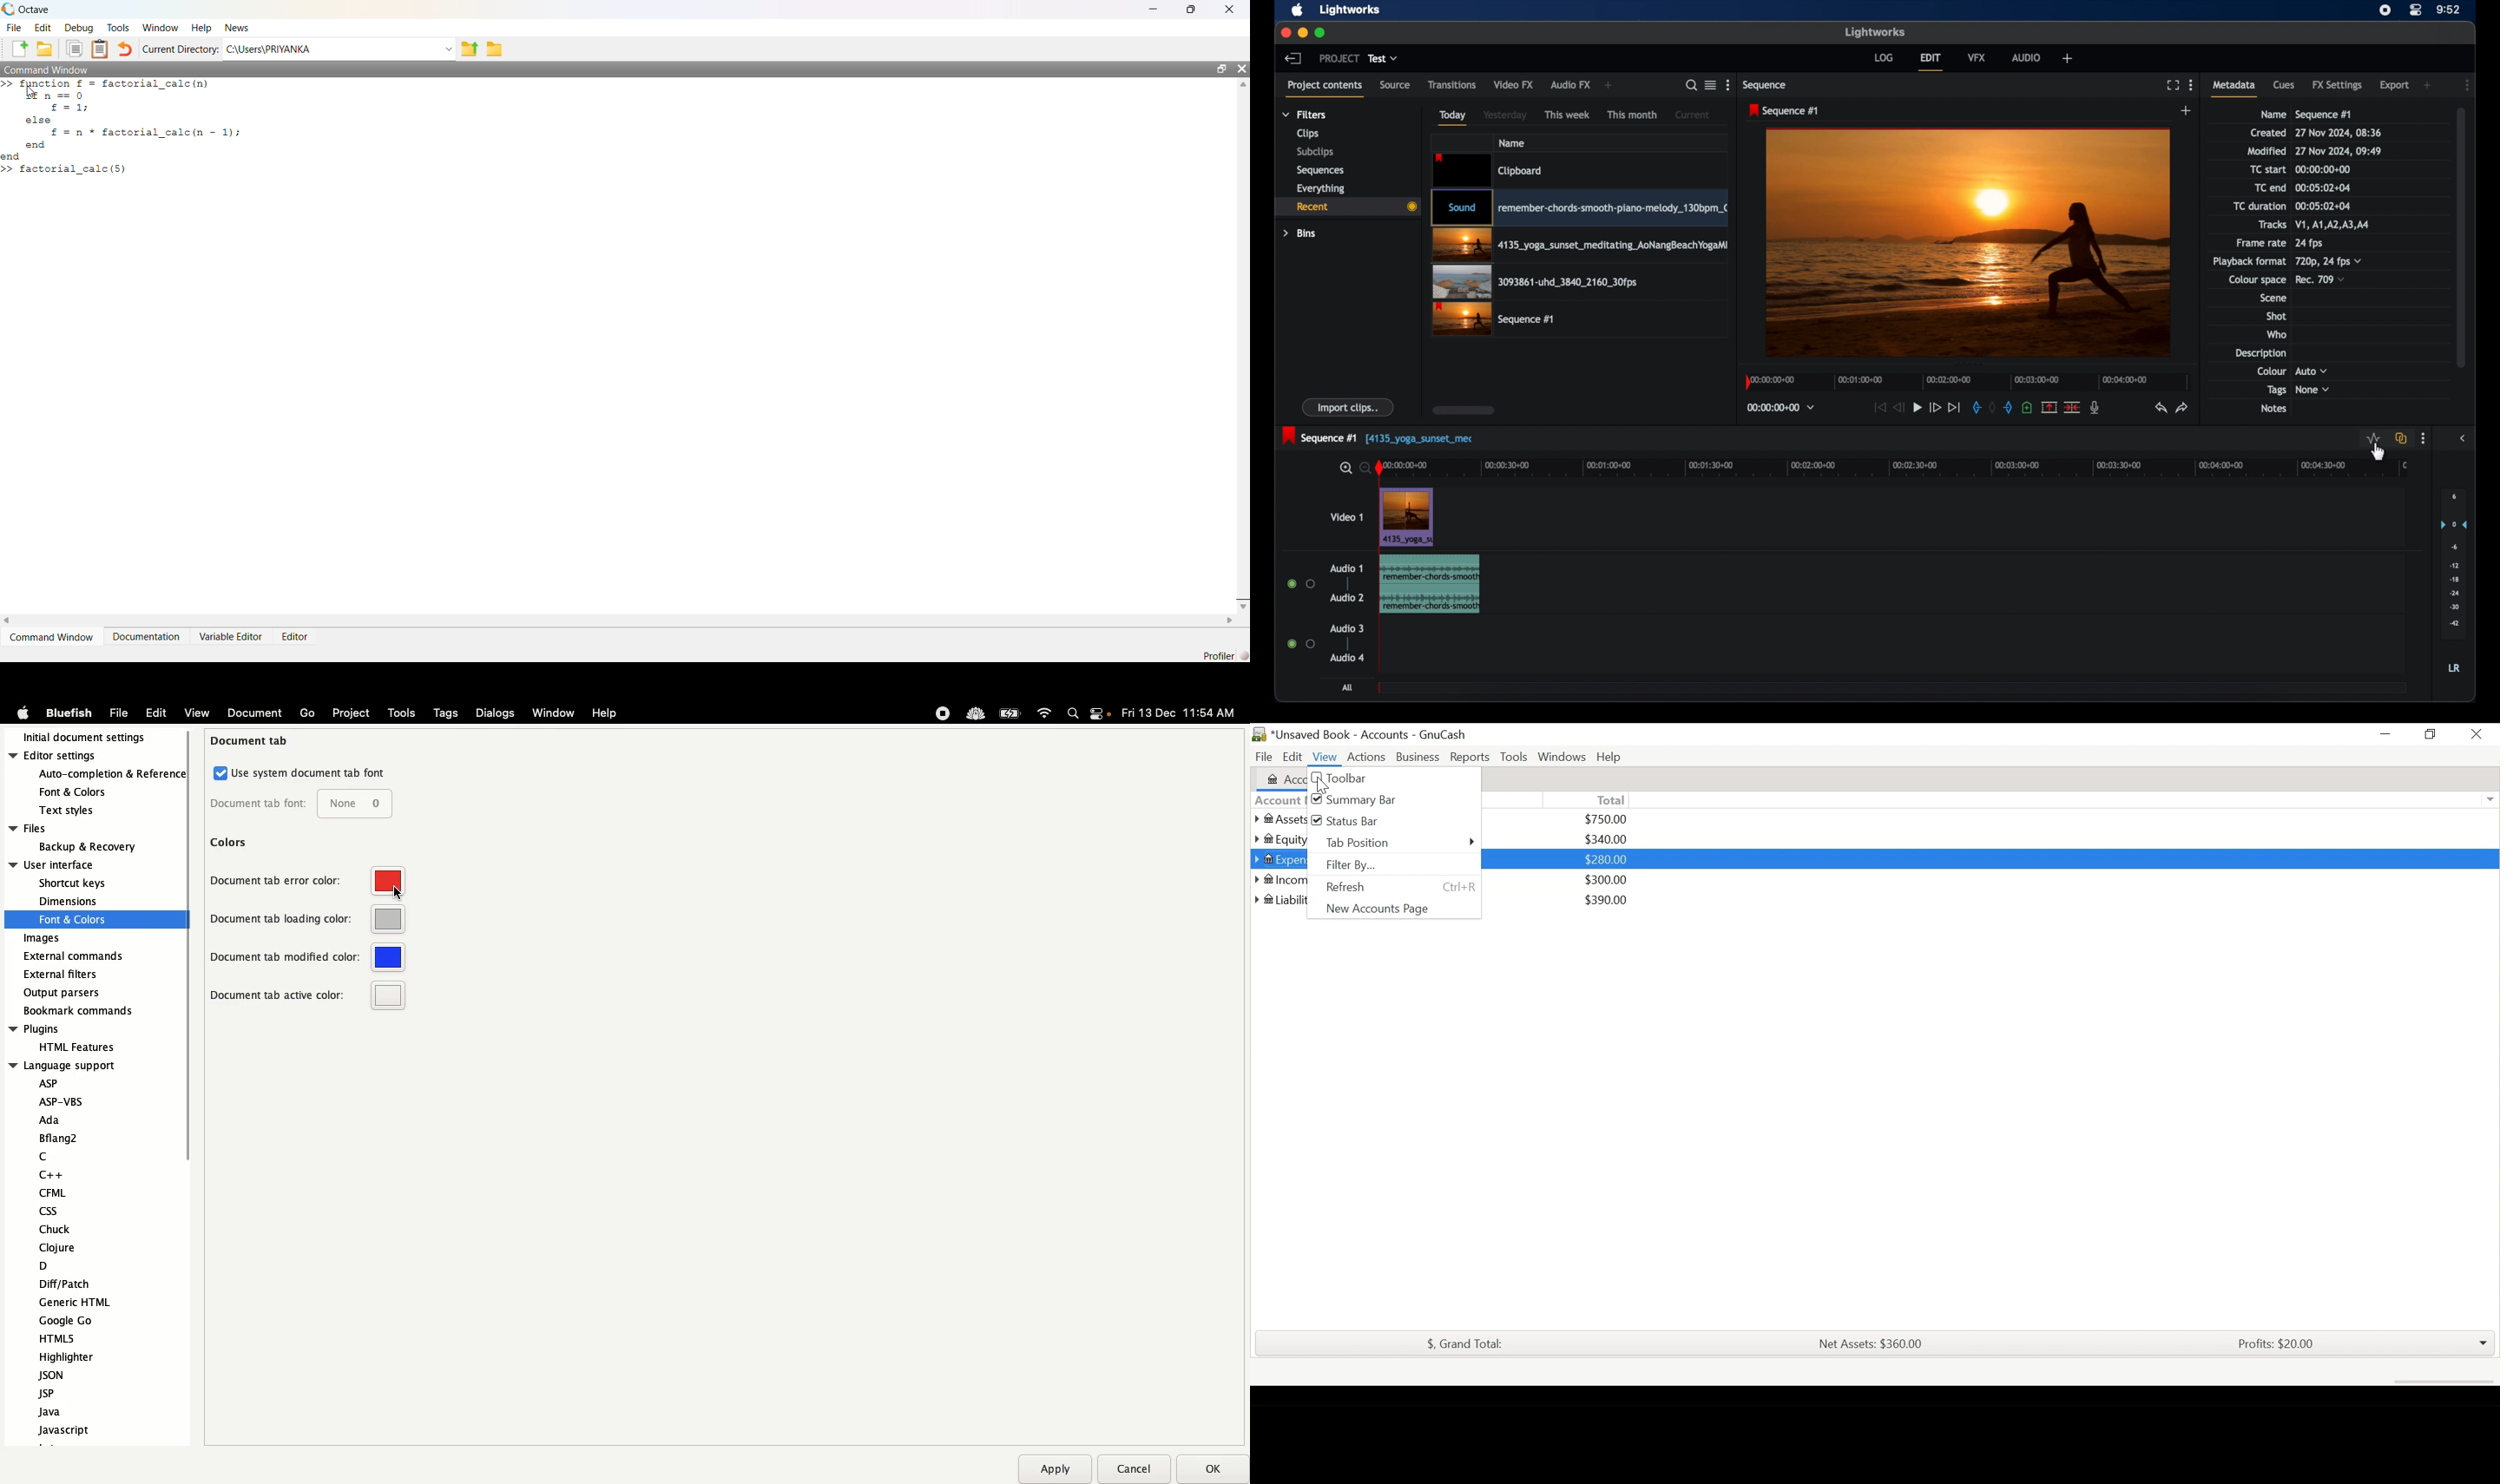 Image resolution: width=2520 pixels, height=1484 pixels. Describe the element at coordinates (1395, 886) in the screenshot. I see `Refresh` at that location.